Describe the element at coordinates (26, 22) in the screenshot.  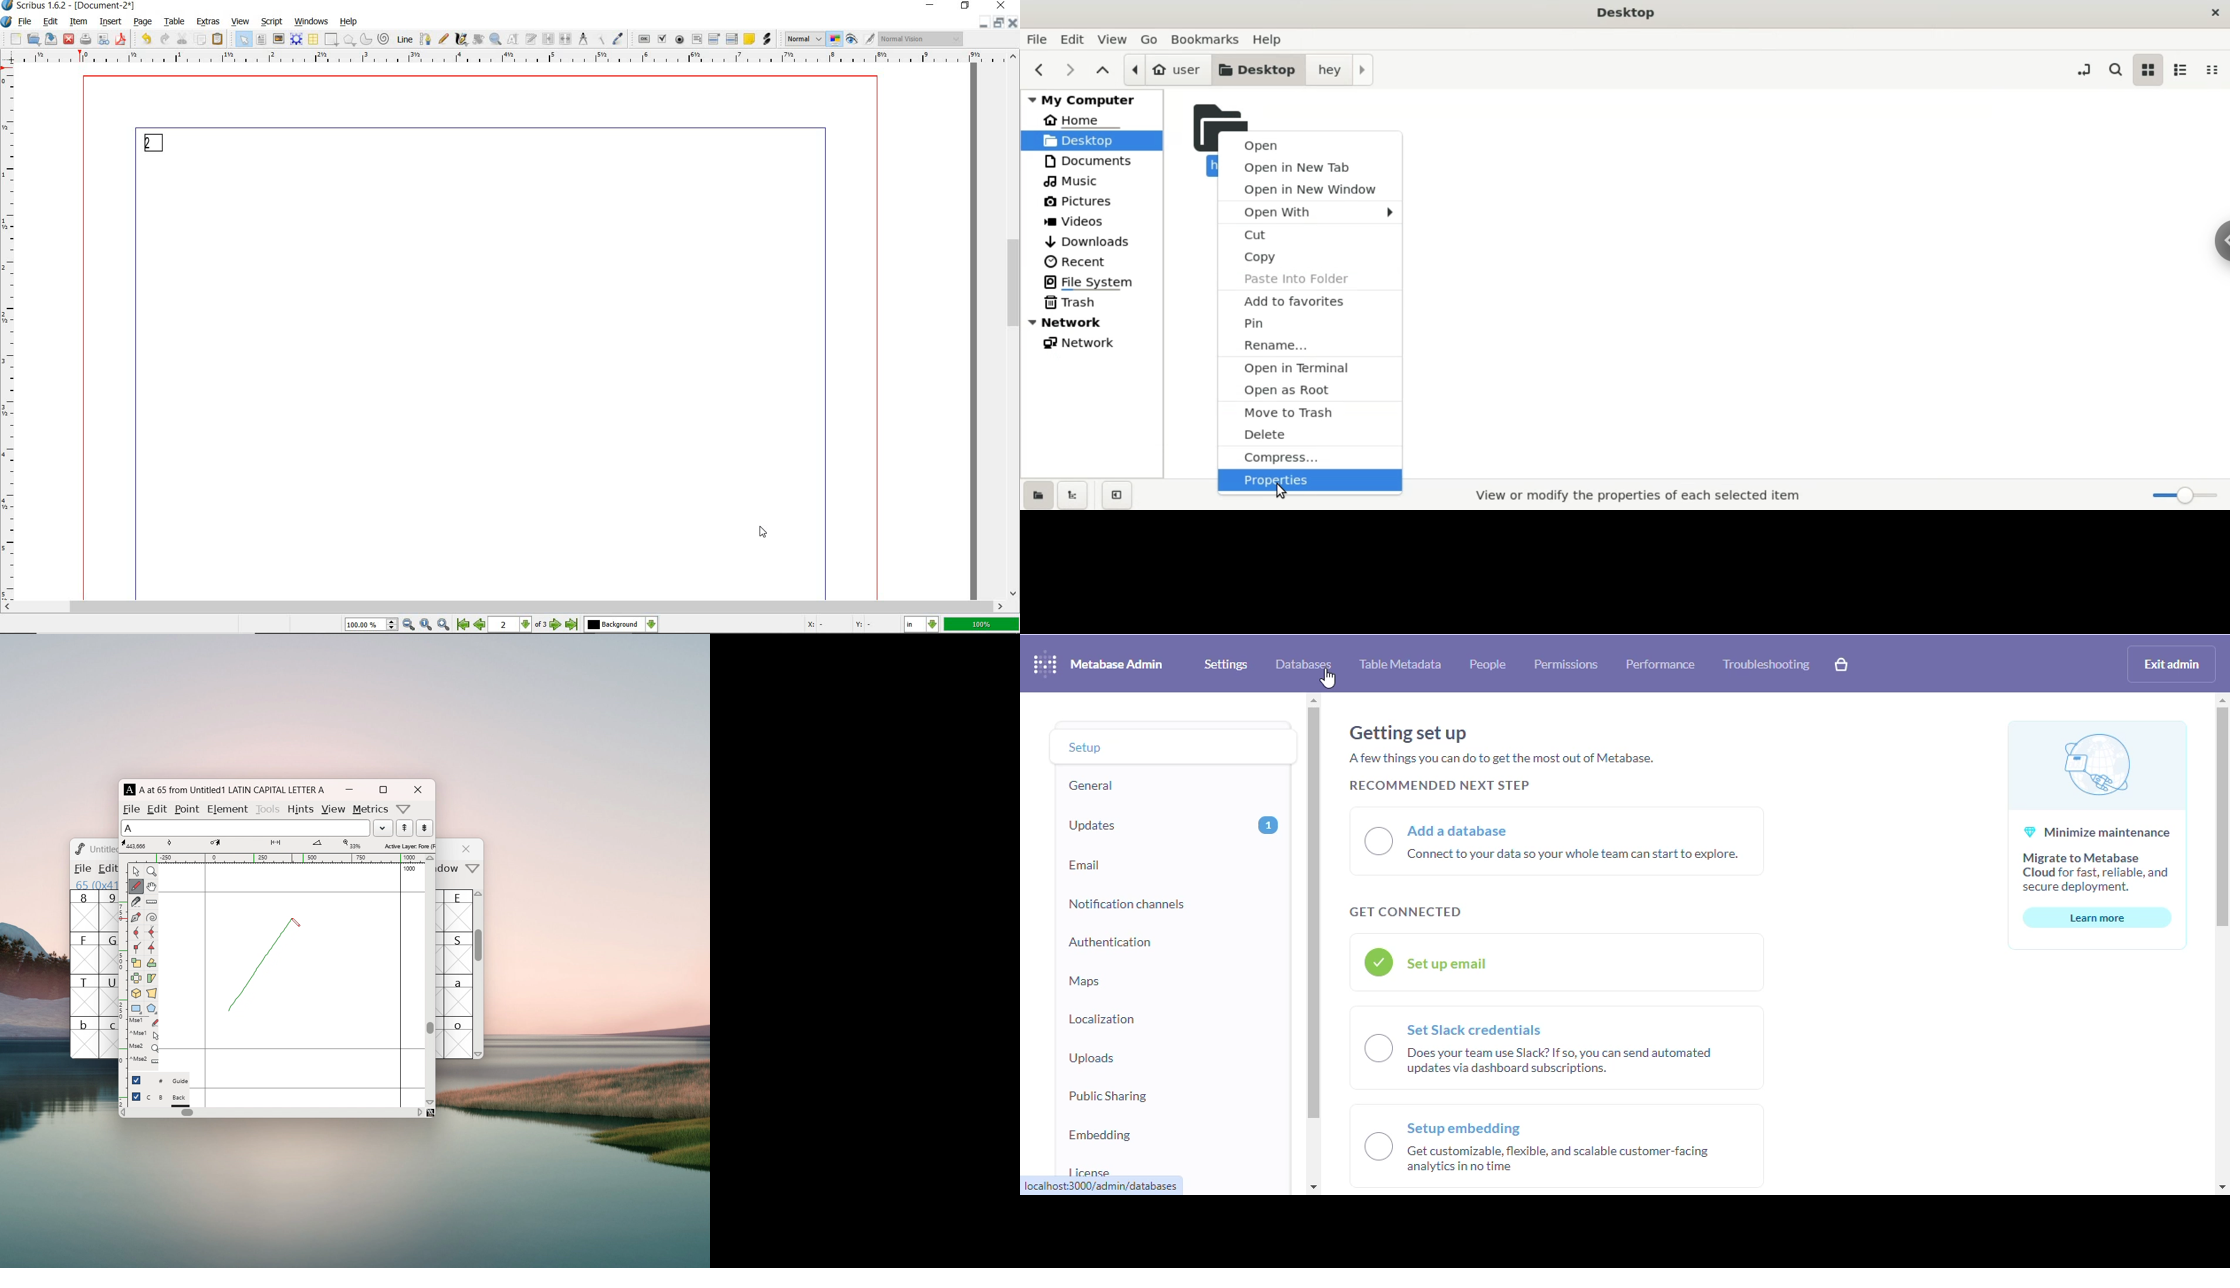
I see `file` at that location.